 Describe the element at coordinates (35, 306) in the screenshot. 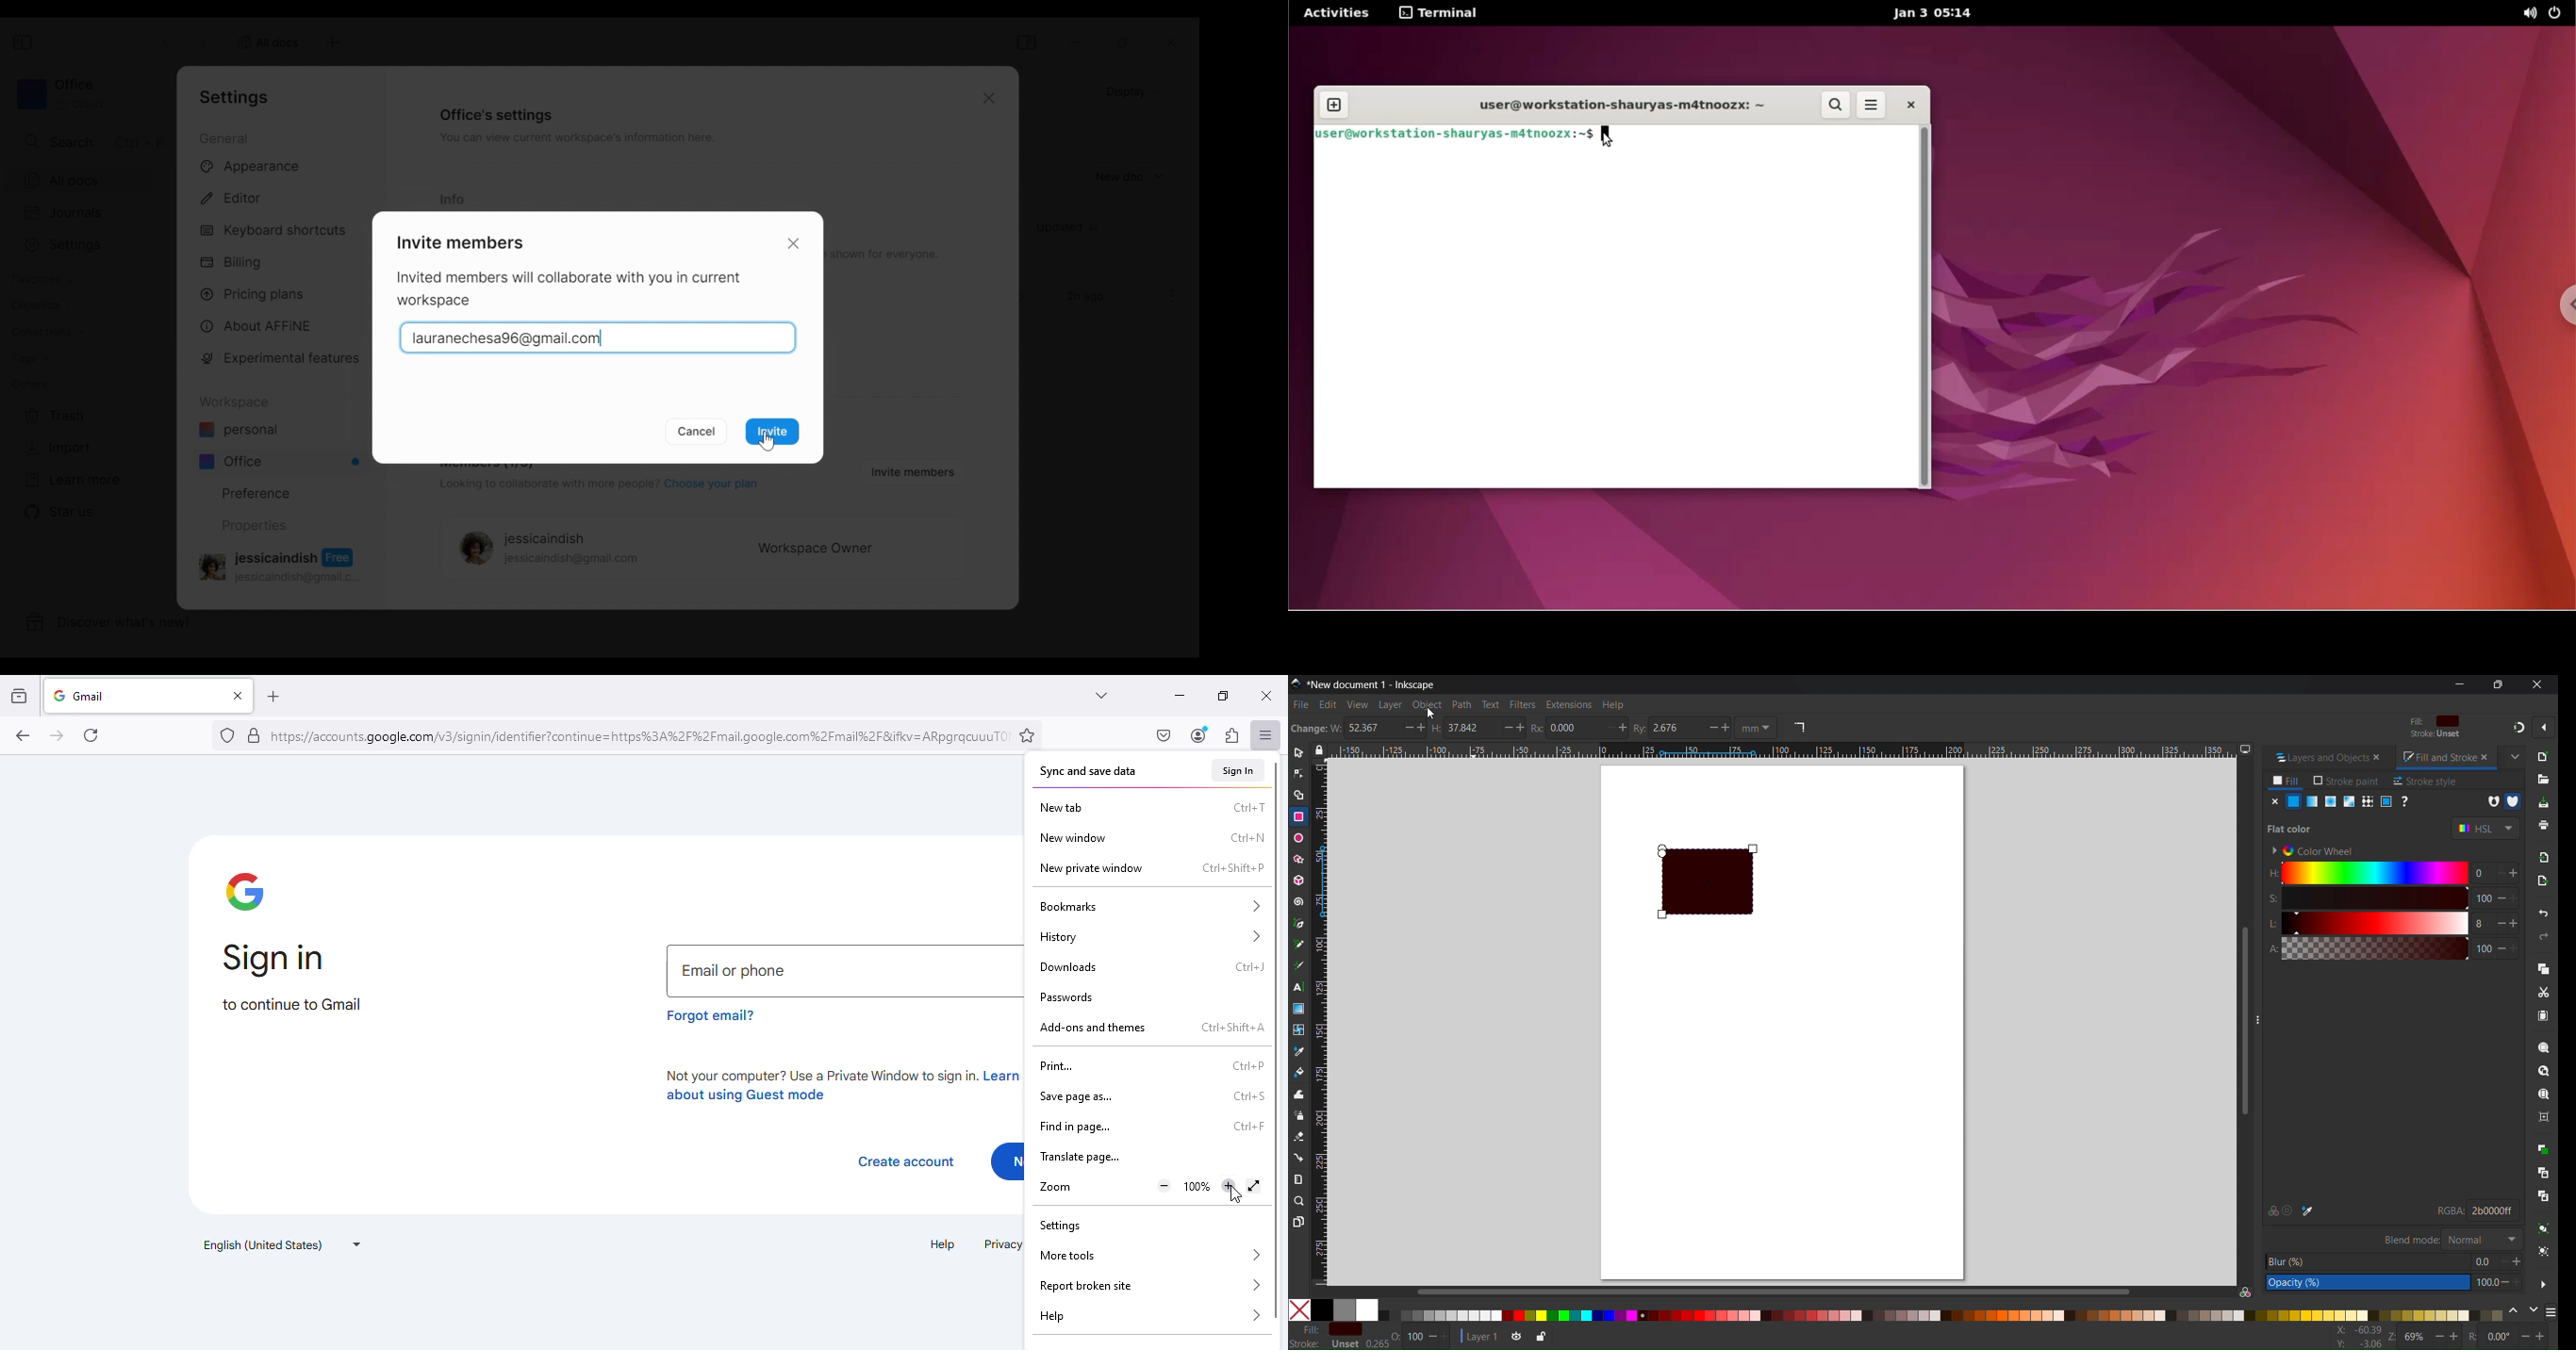

I see `Organize` at that location.